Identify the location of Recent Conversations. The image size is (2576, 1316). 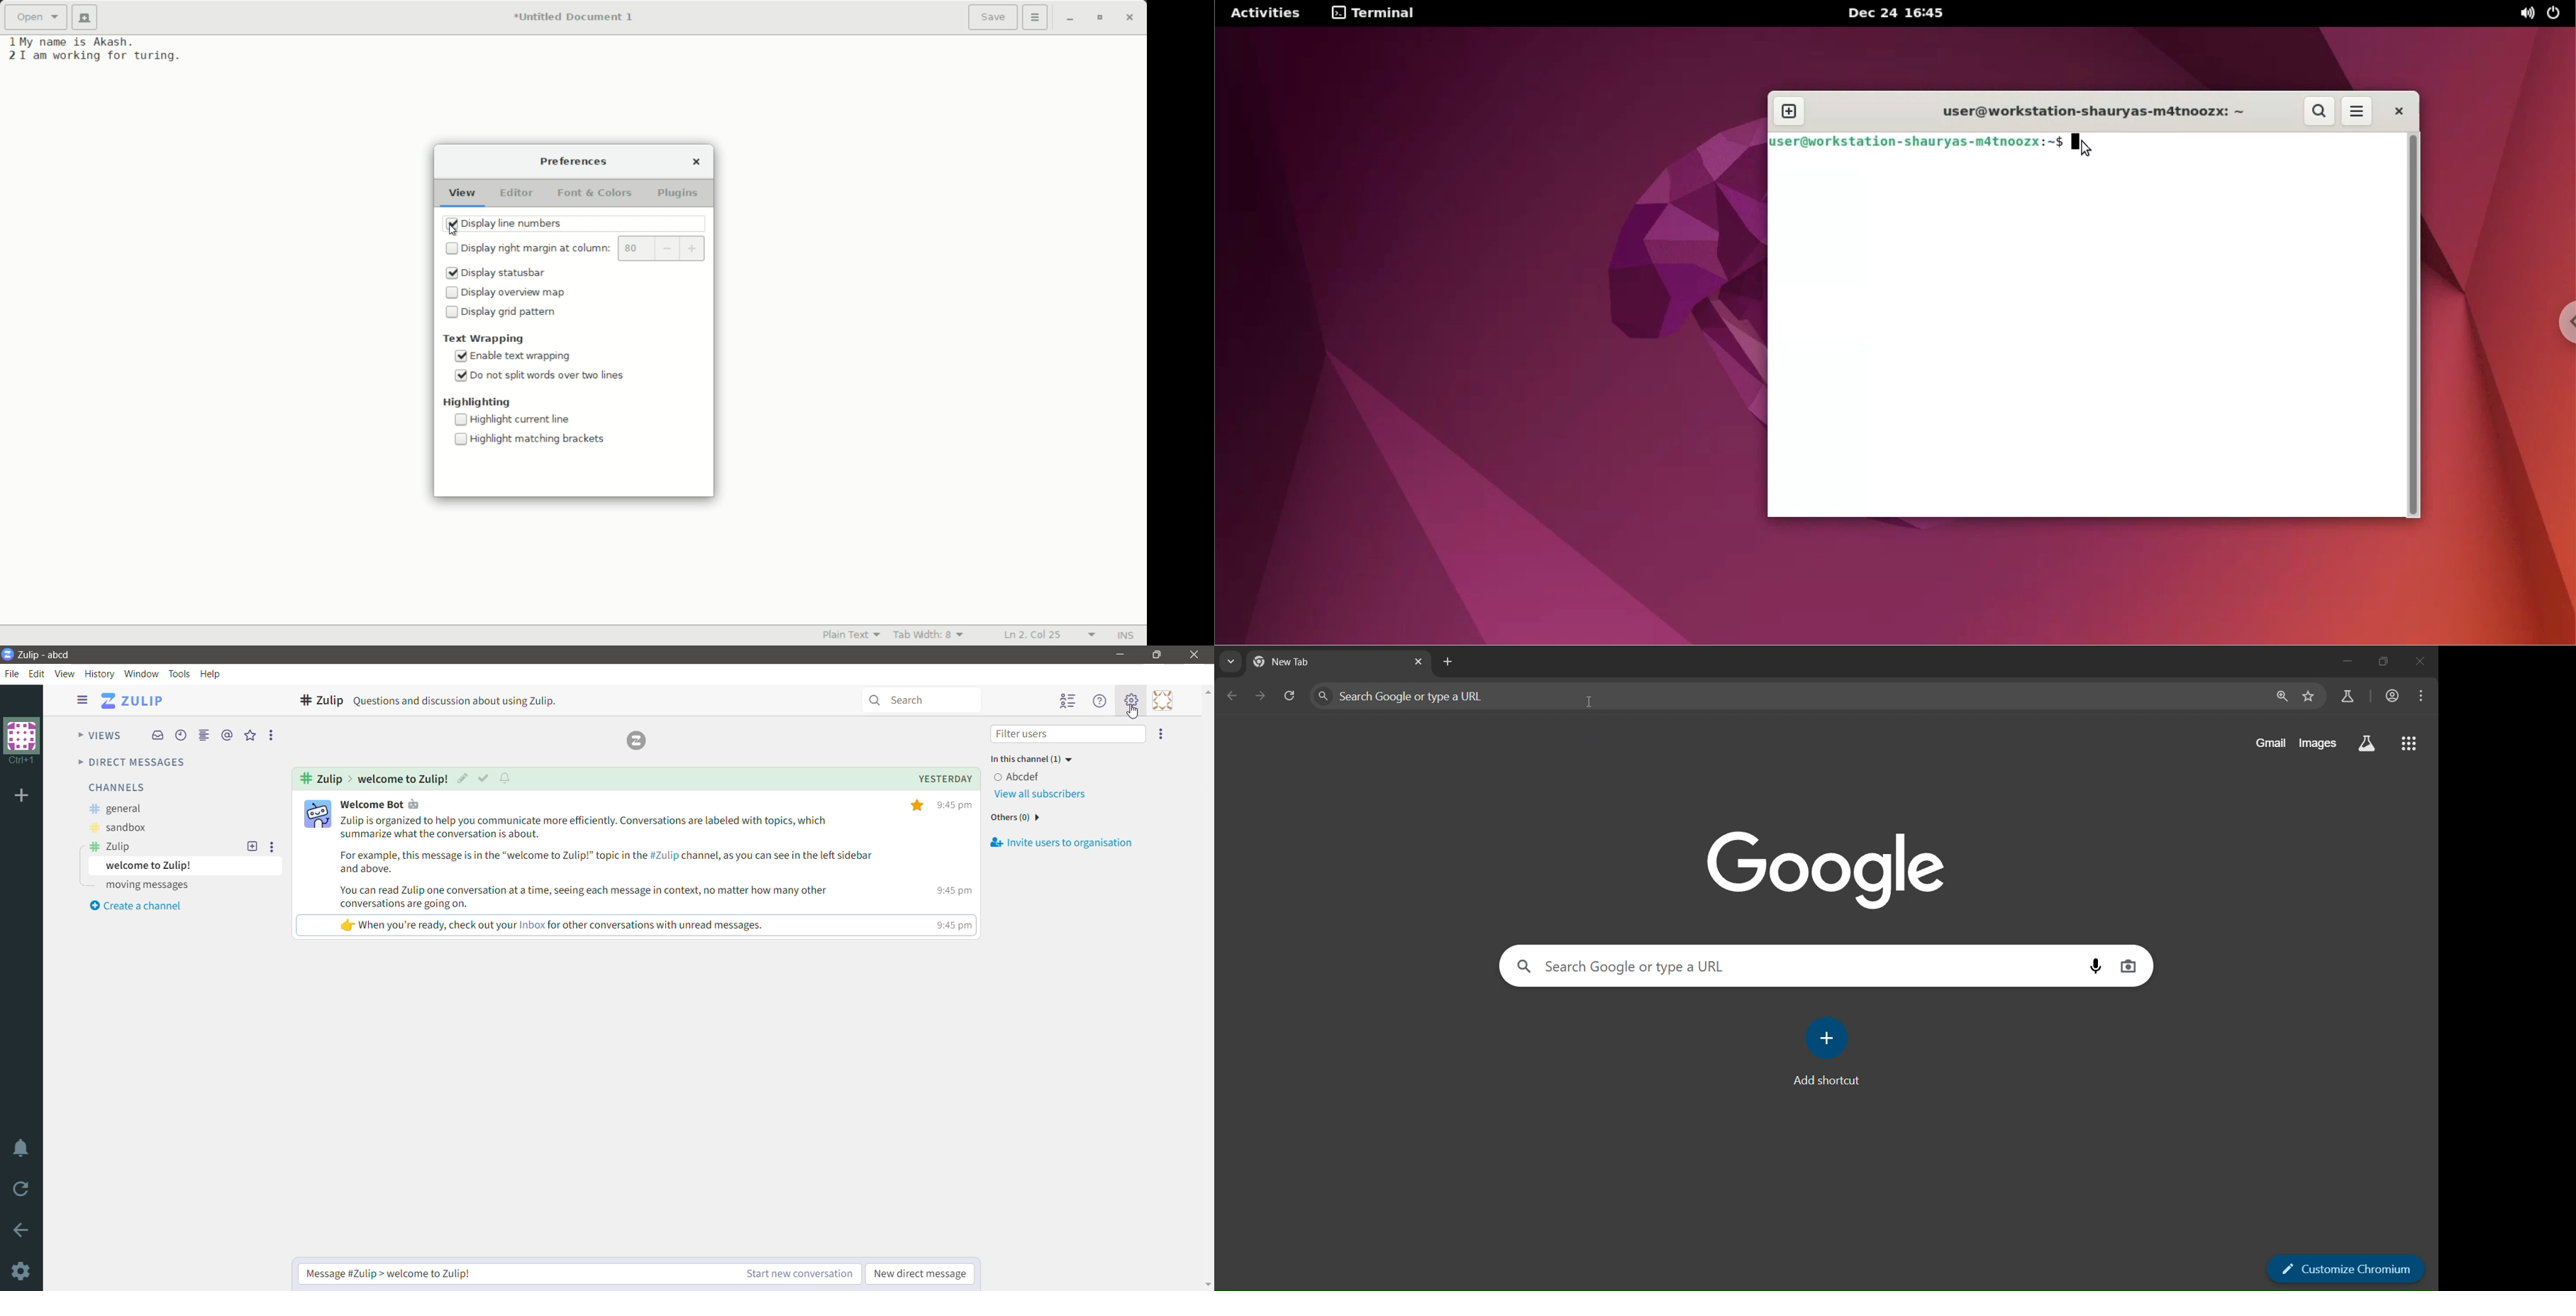
(180, 735).